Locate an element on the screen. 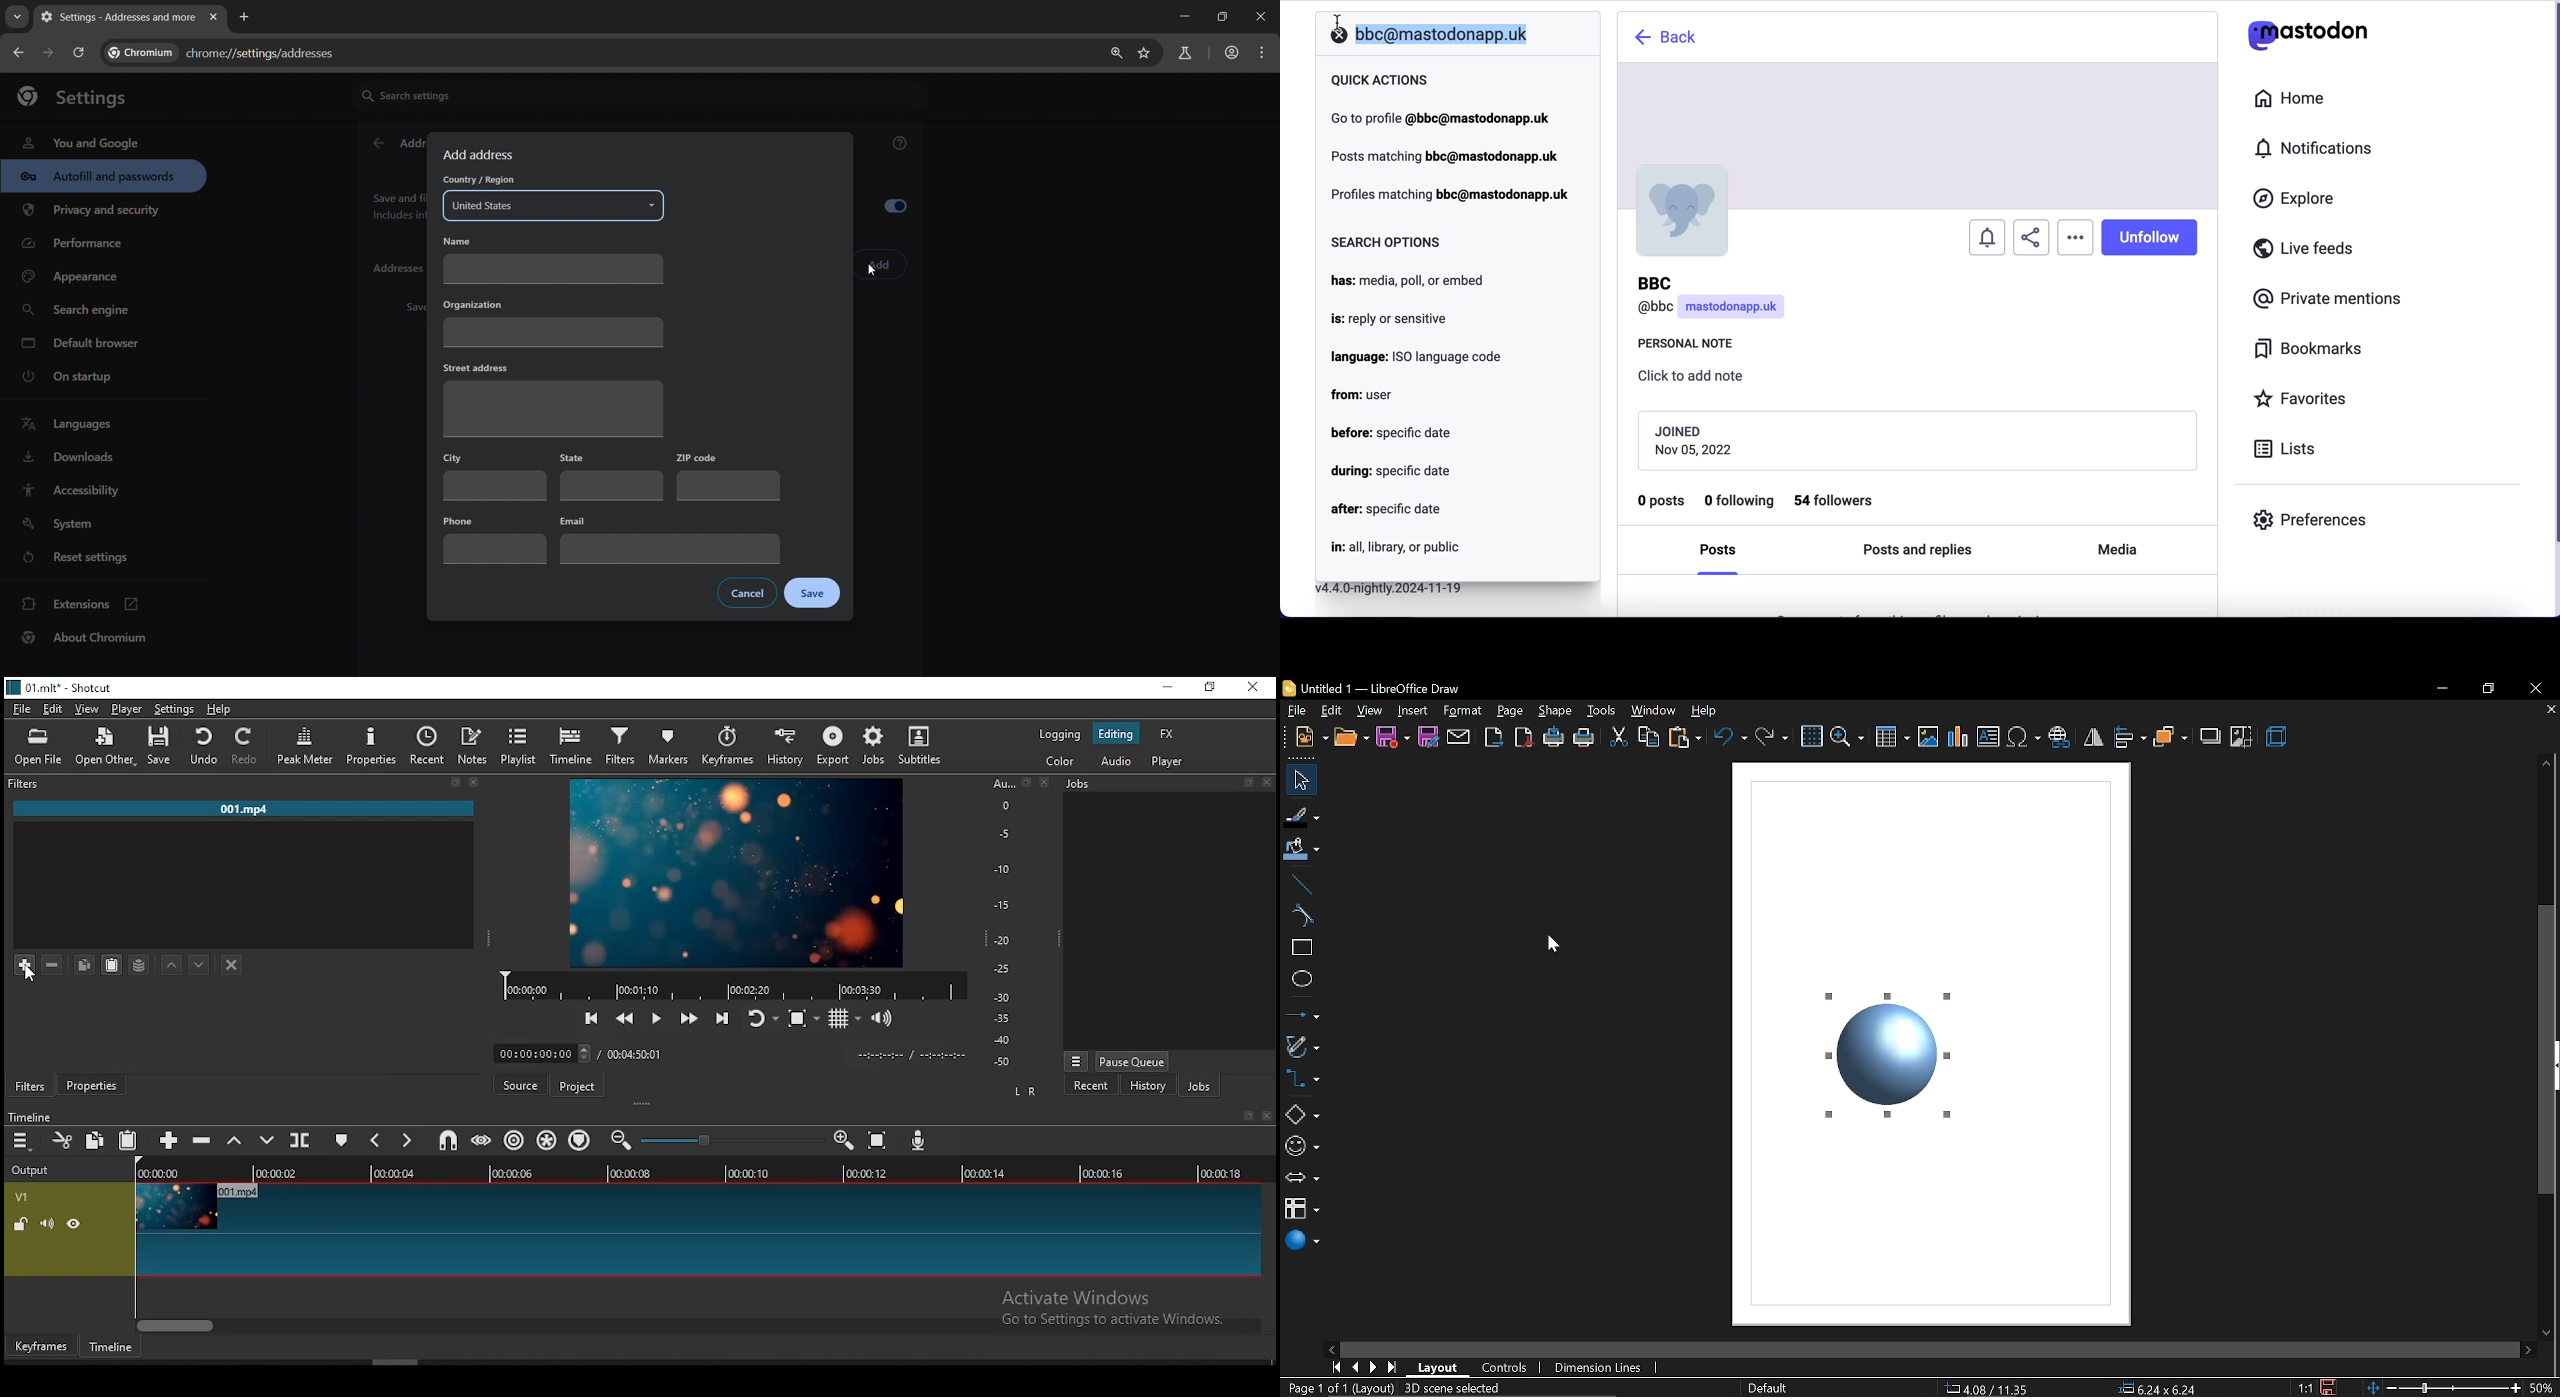 The image size is (2576, 1400). back is located at coordinates (377, 144).